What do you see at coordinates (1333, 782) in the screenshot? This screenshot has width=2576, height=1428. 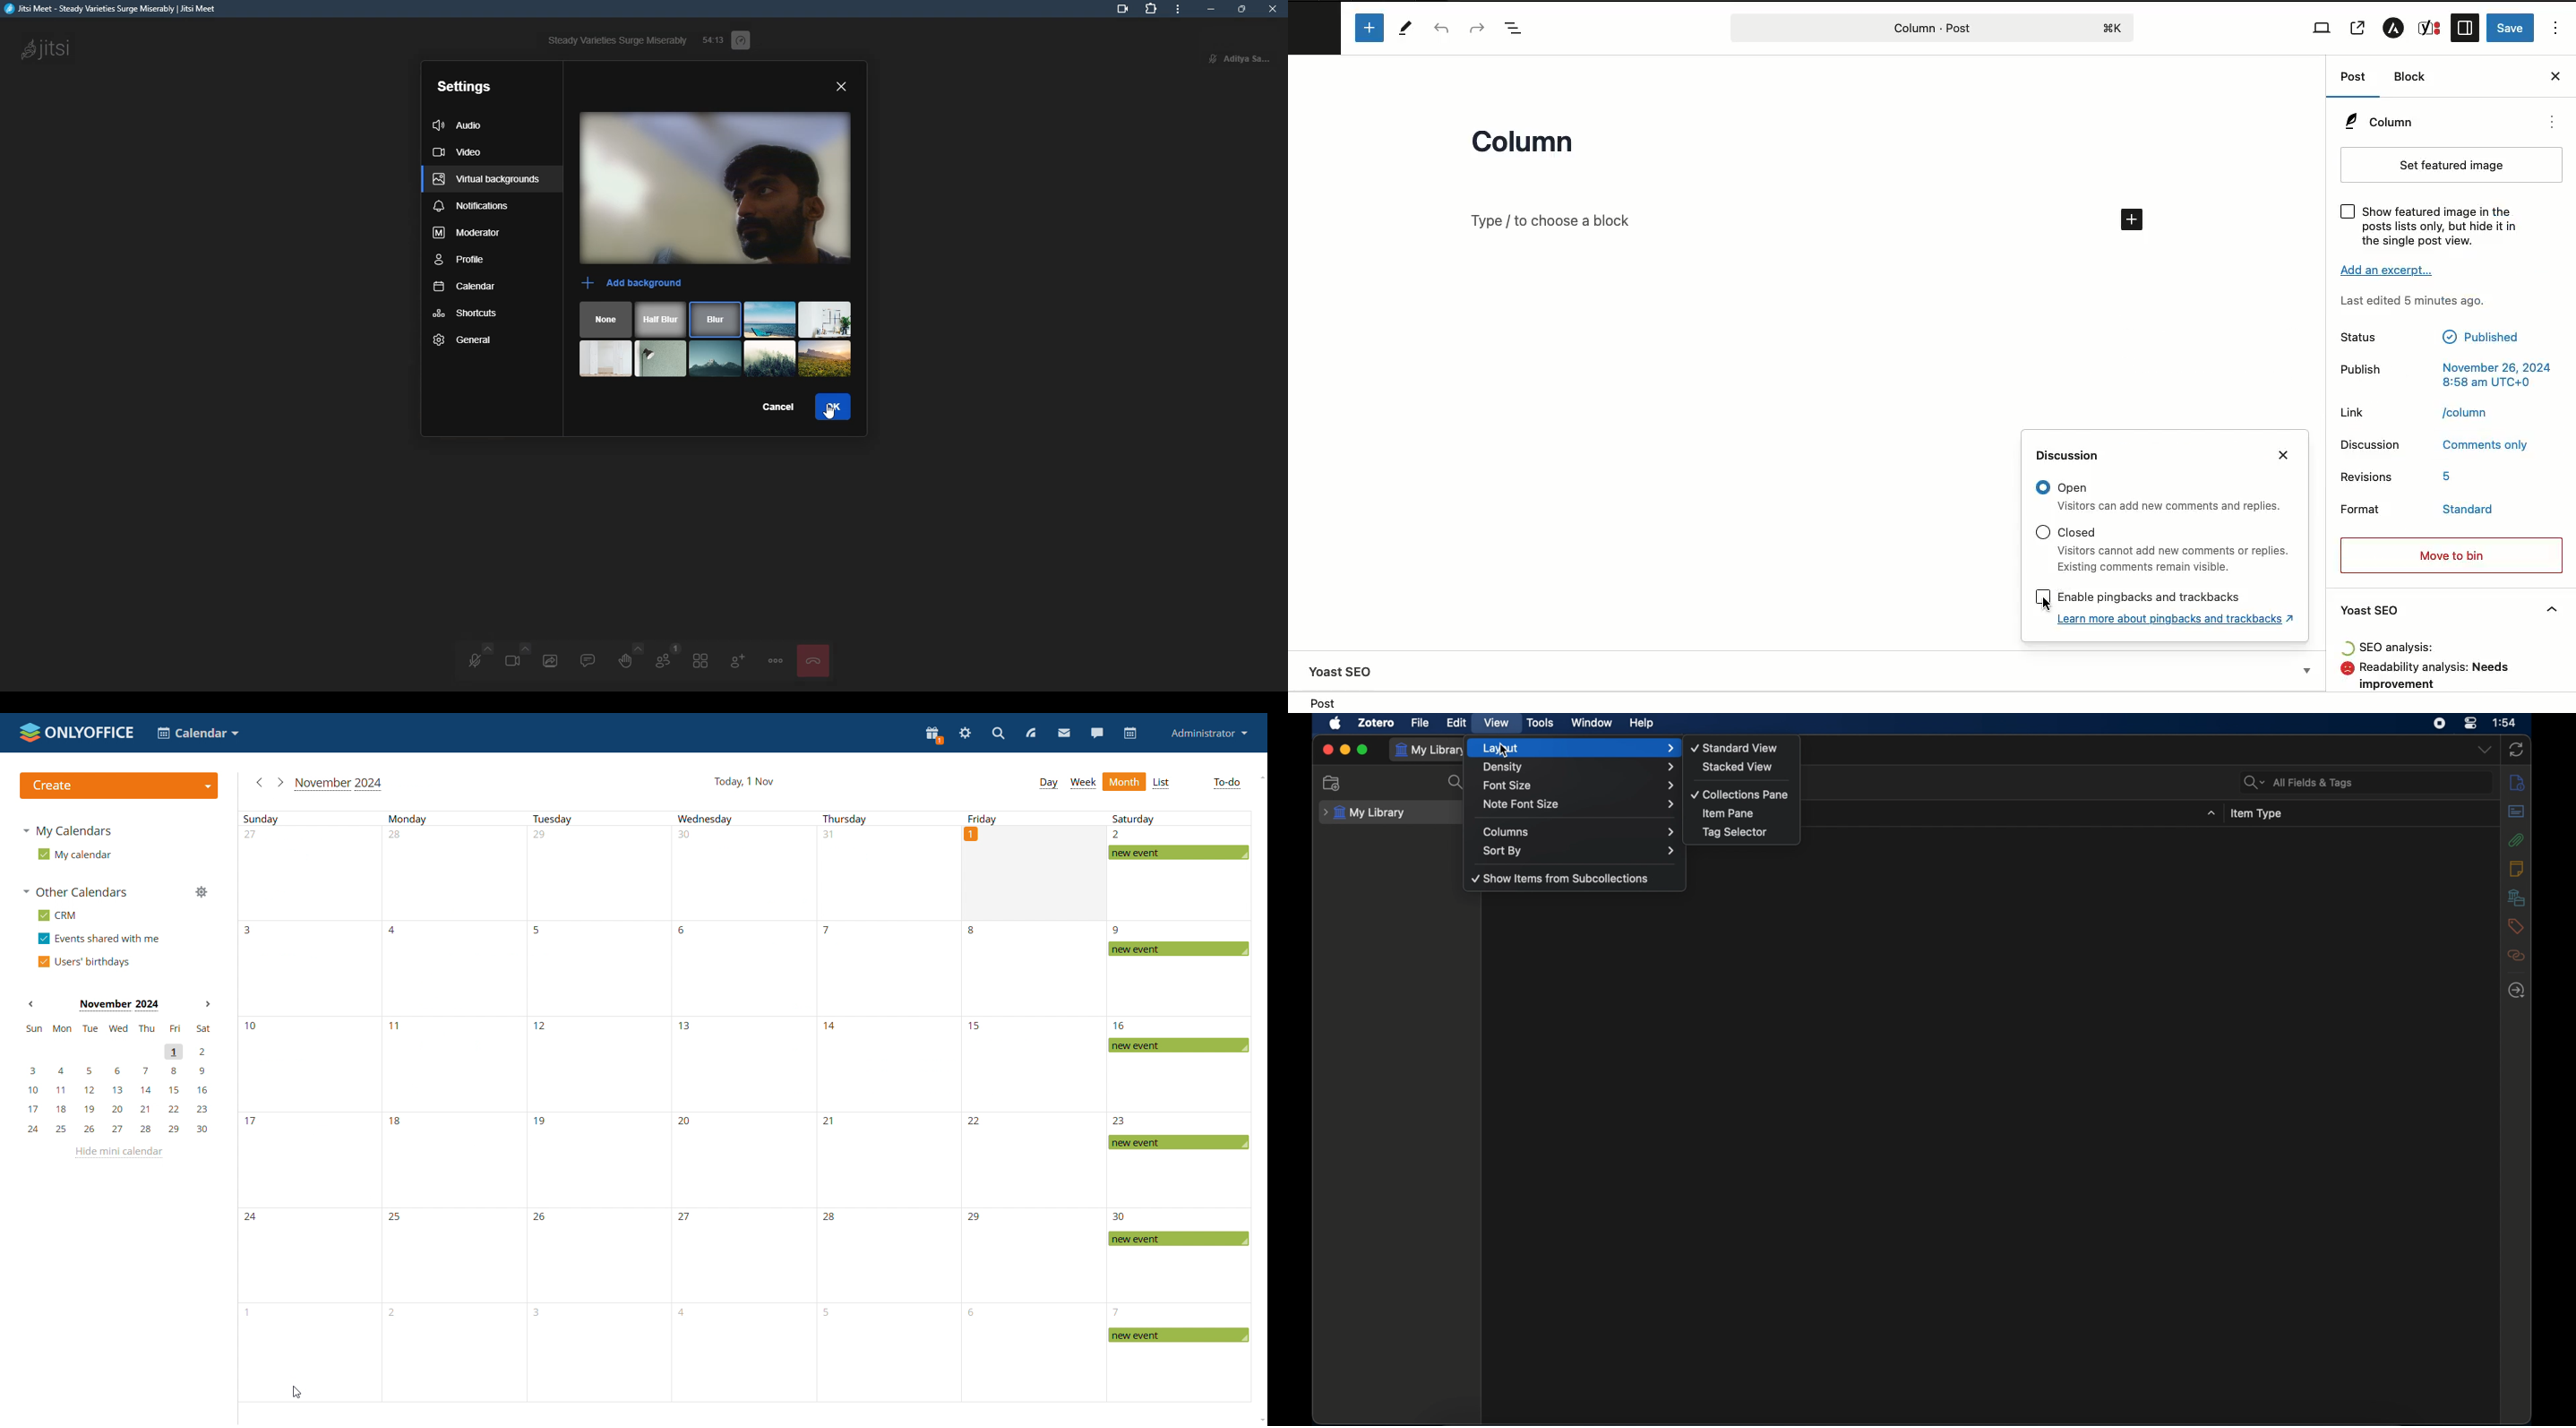 I see `new collections` at bounding box center [1333, 782].